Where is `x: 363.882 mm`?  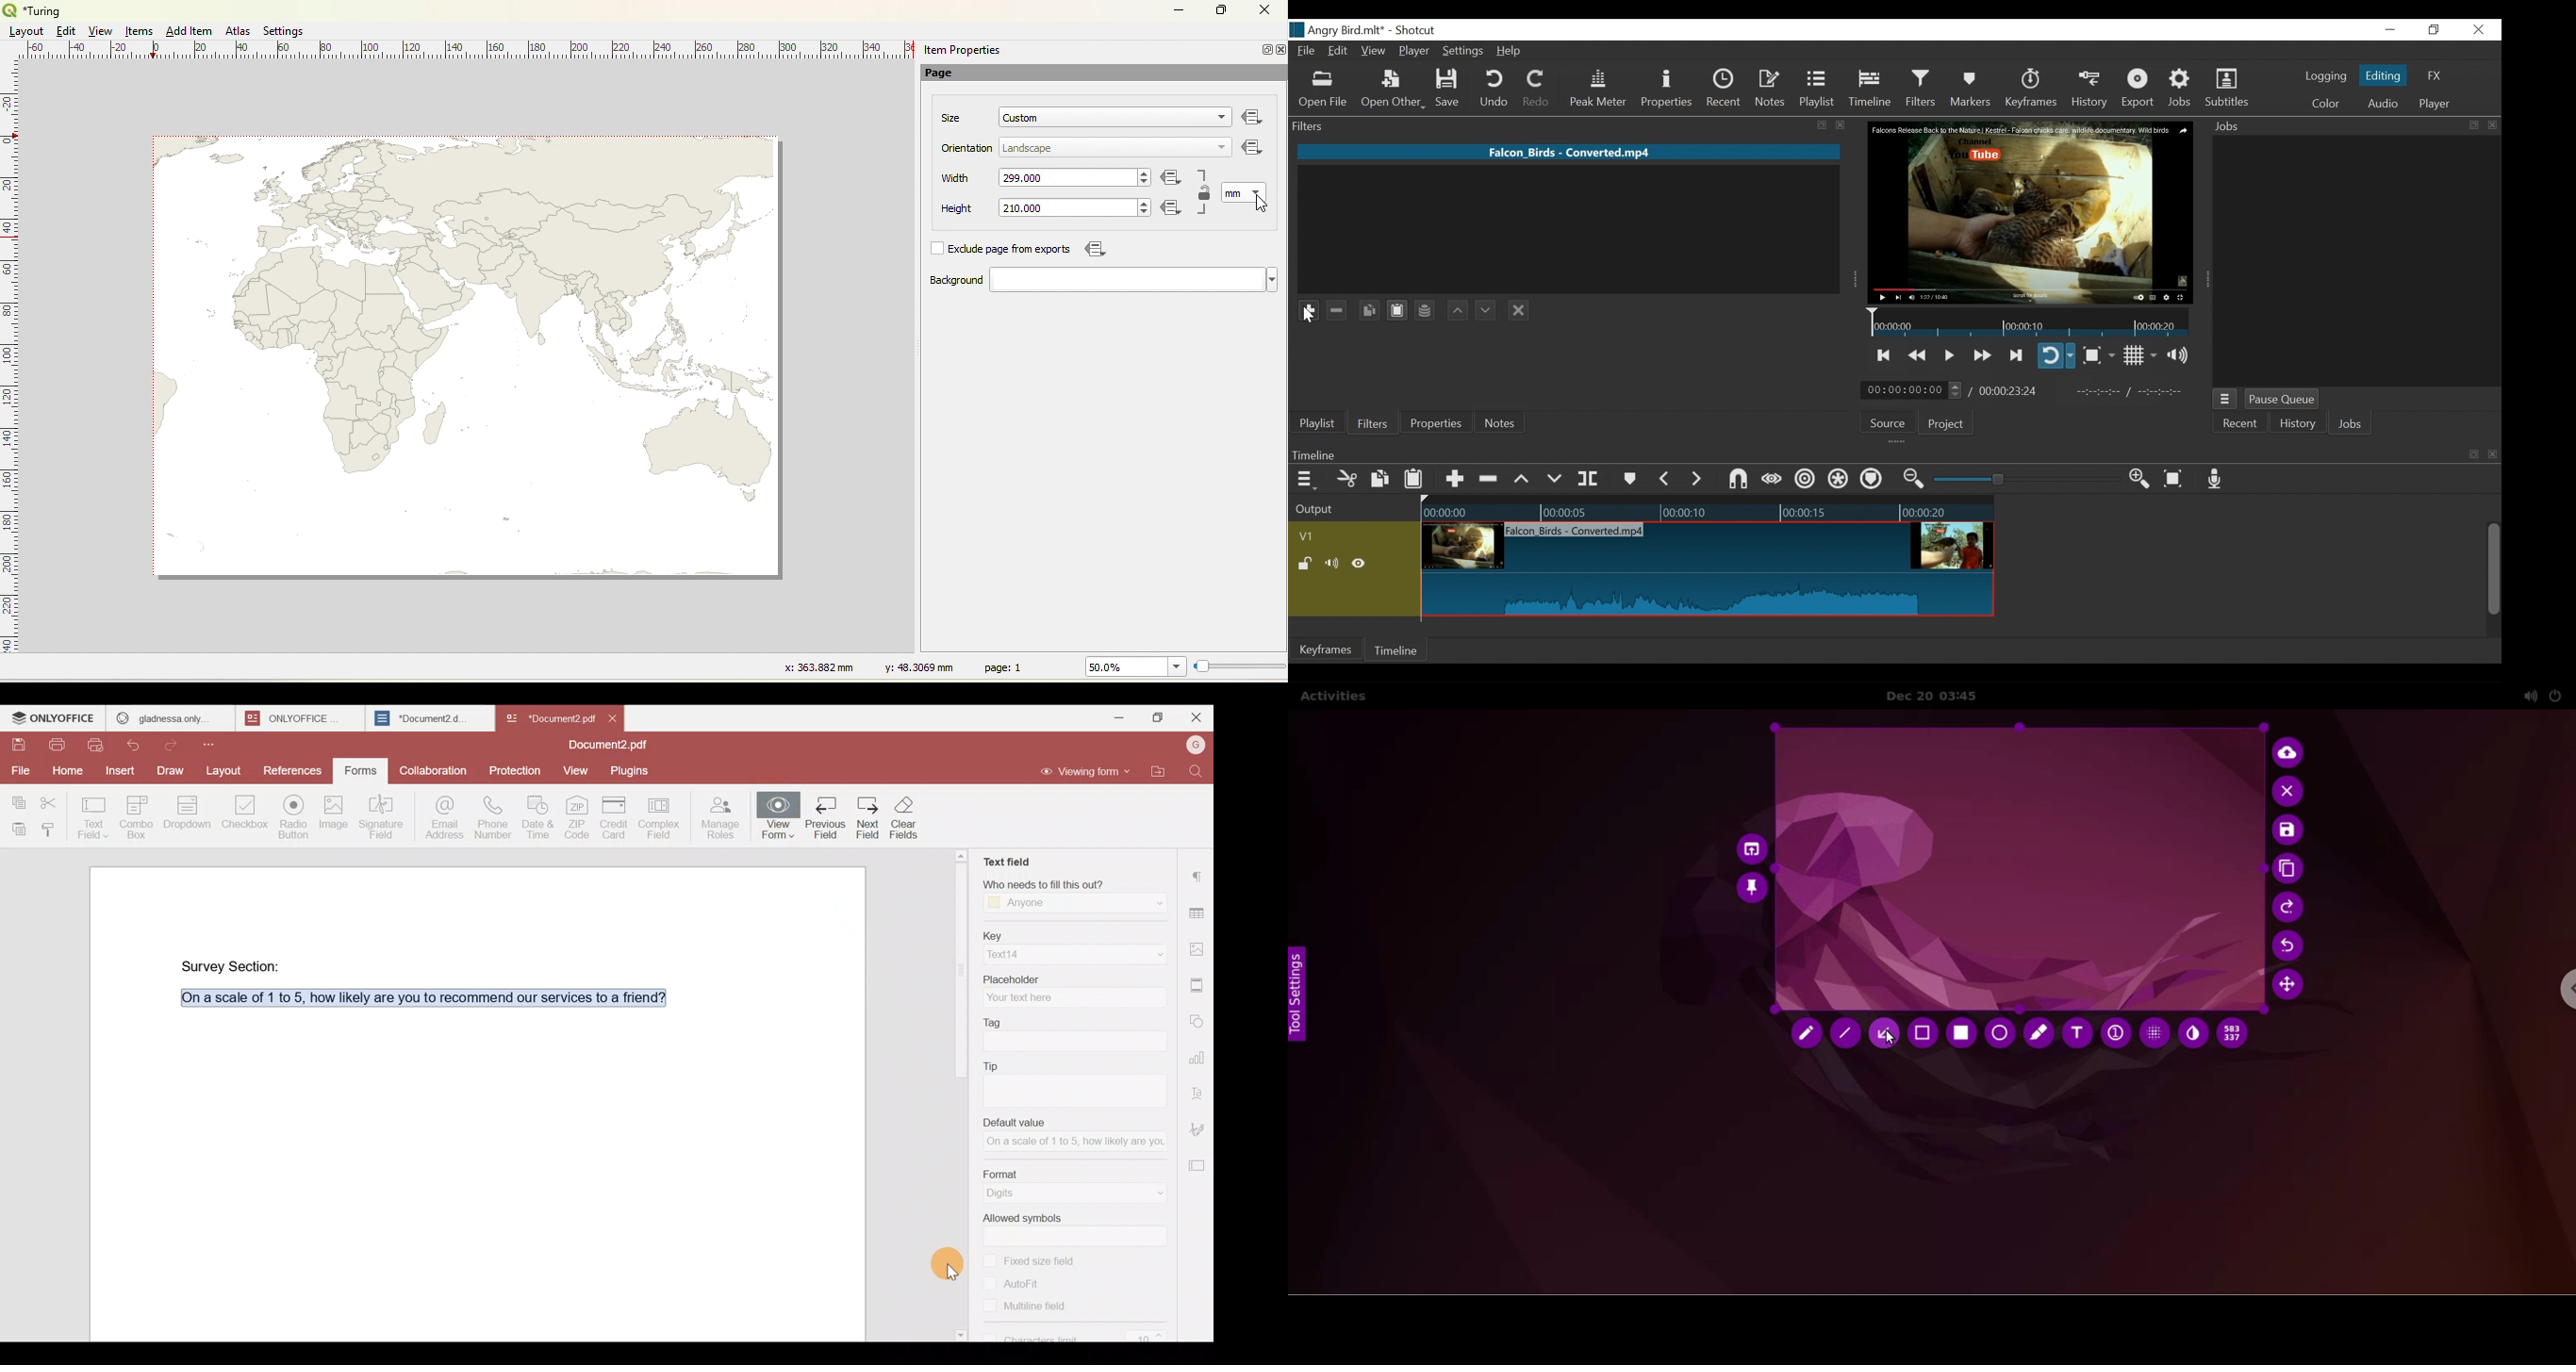 x: 363.882 mm is located at coordinates (817, 666).